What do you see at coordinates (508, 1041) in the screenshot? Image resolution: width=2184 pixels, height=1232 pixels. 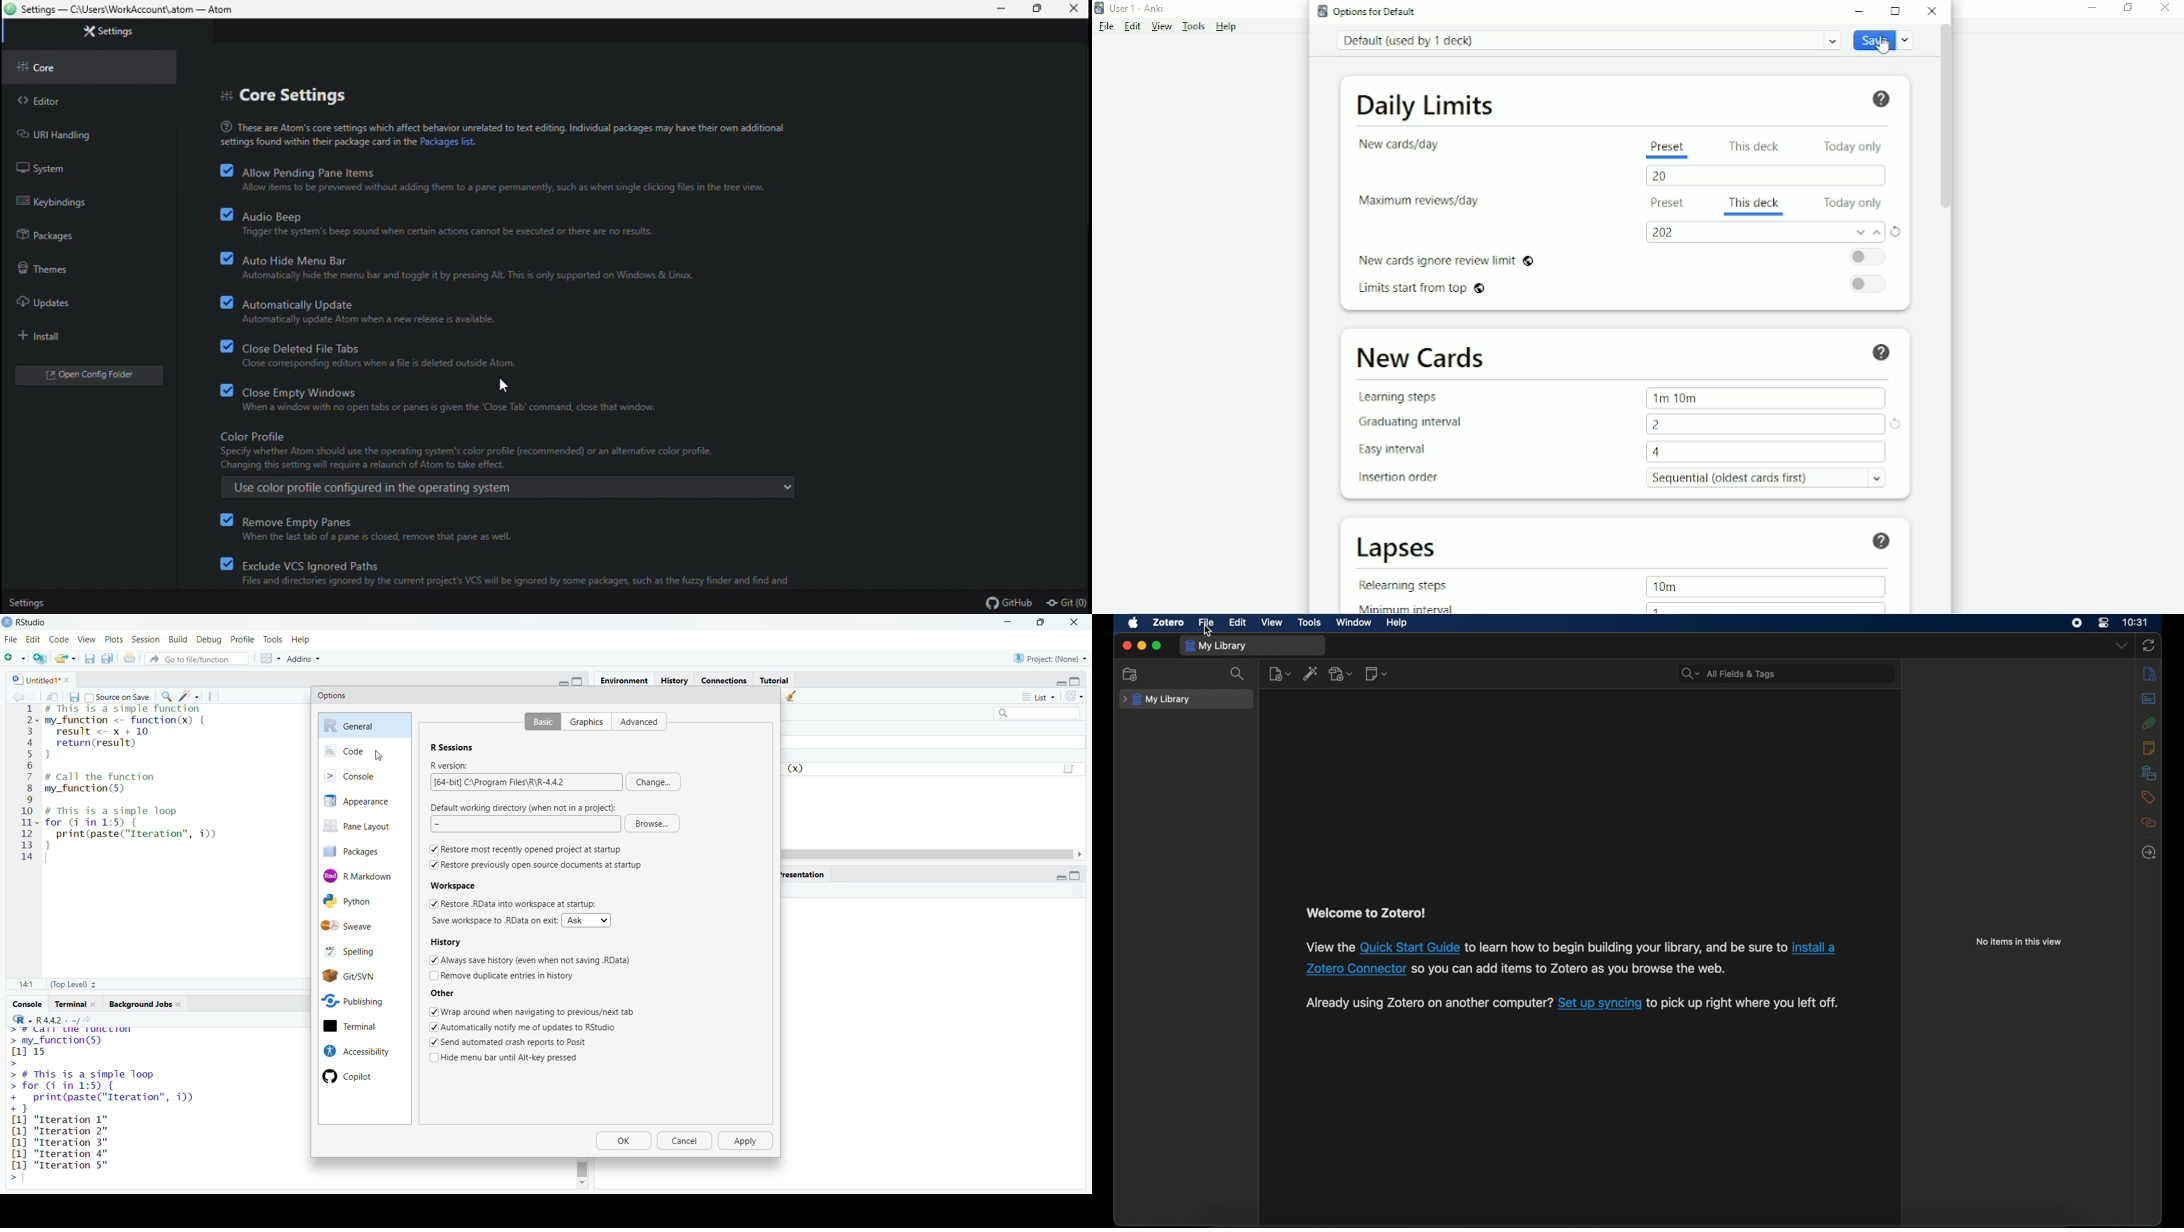 I see `Send automated crash reports to Posit` at bounding box center [508, 1041].